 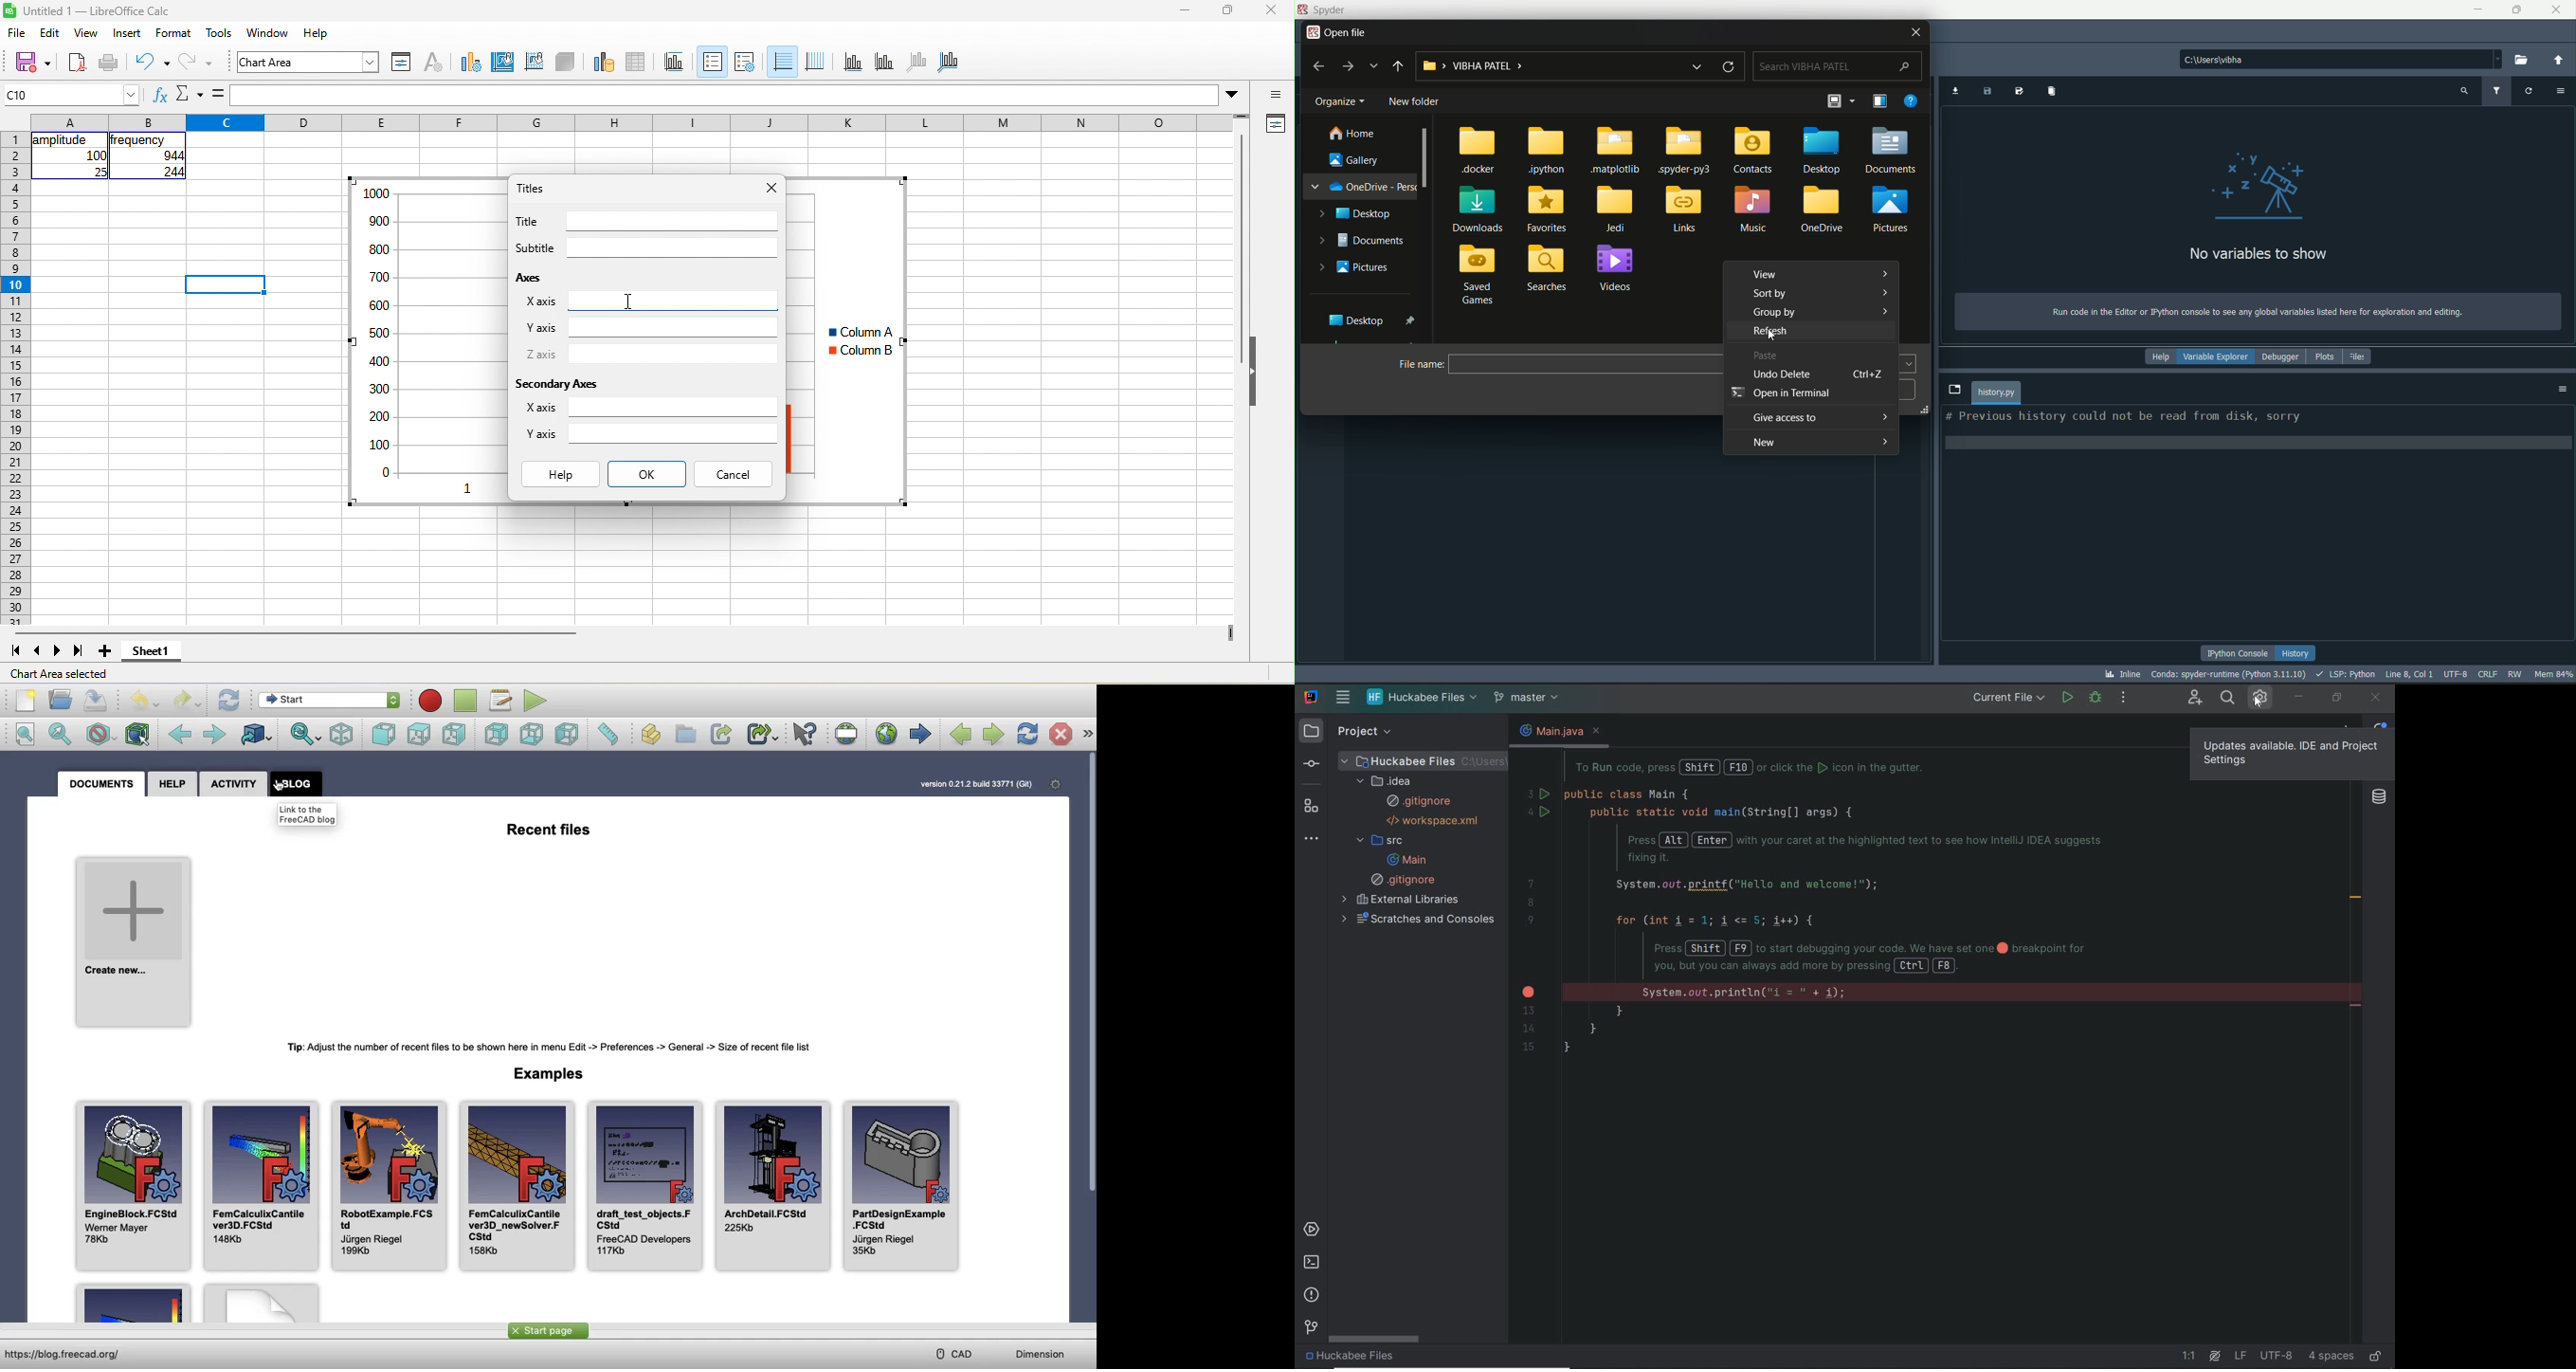 What do you see at coordinates (17, 32) in the screenshot?
I see `file` at bounding box center [17, 32].